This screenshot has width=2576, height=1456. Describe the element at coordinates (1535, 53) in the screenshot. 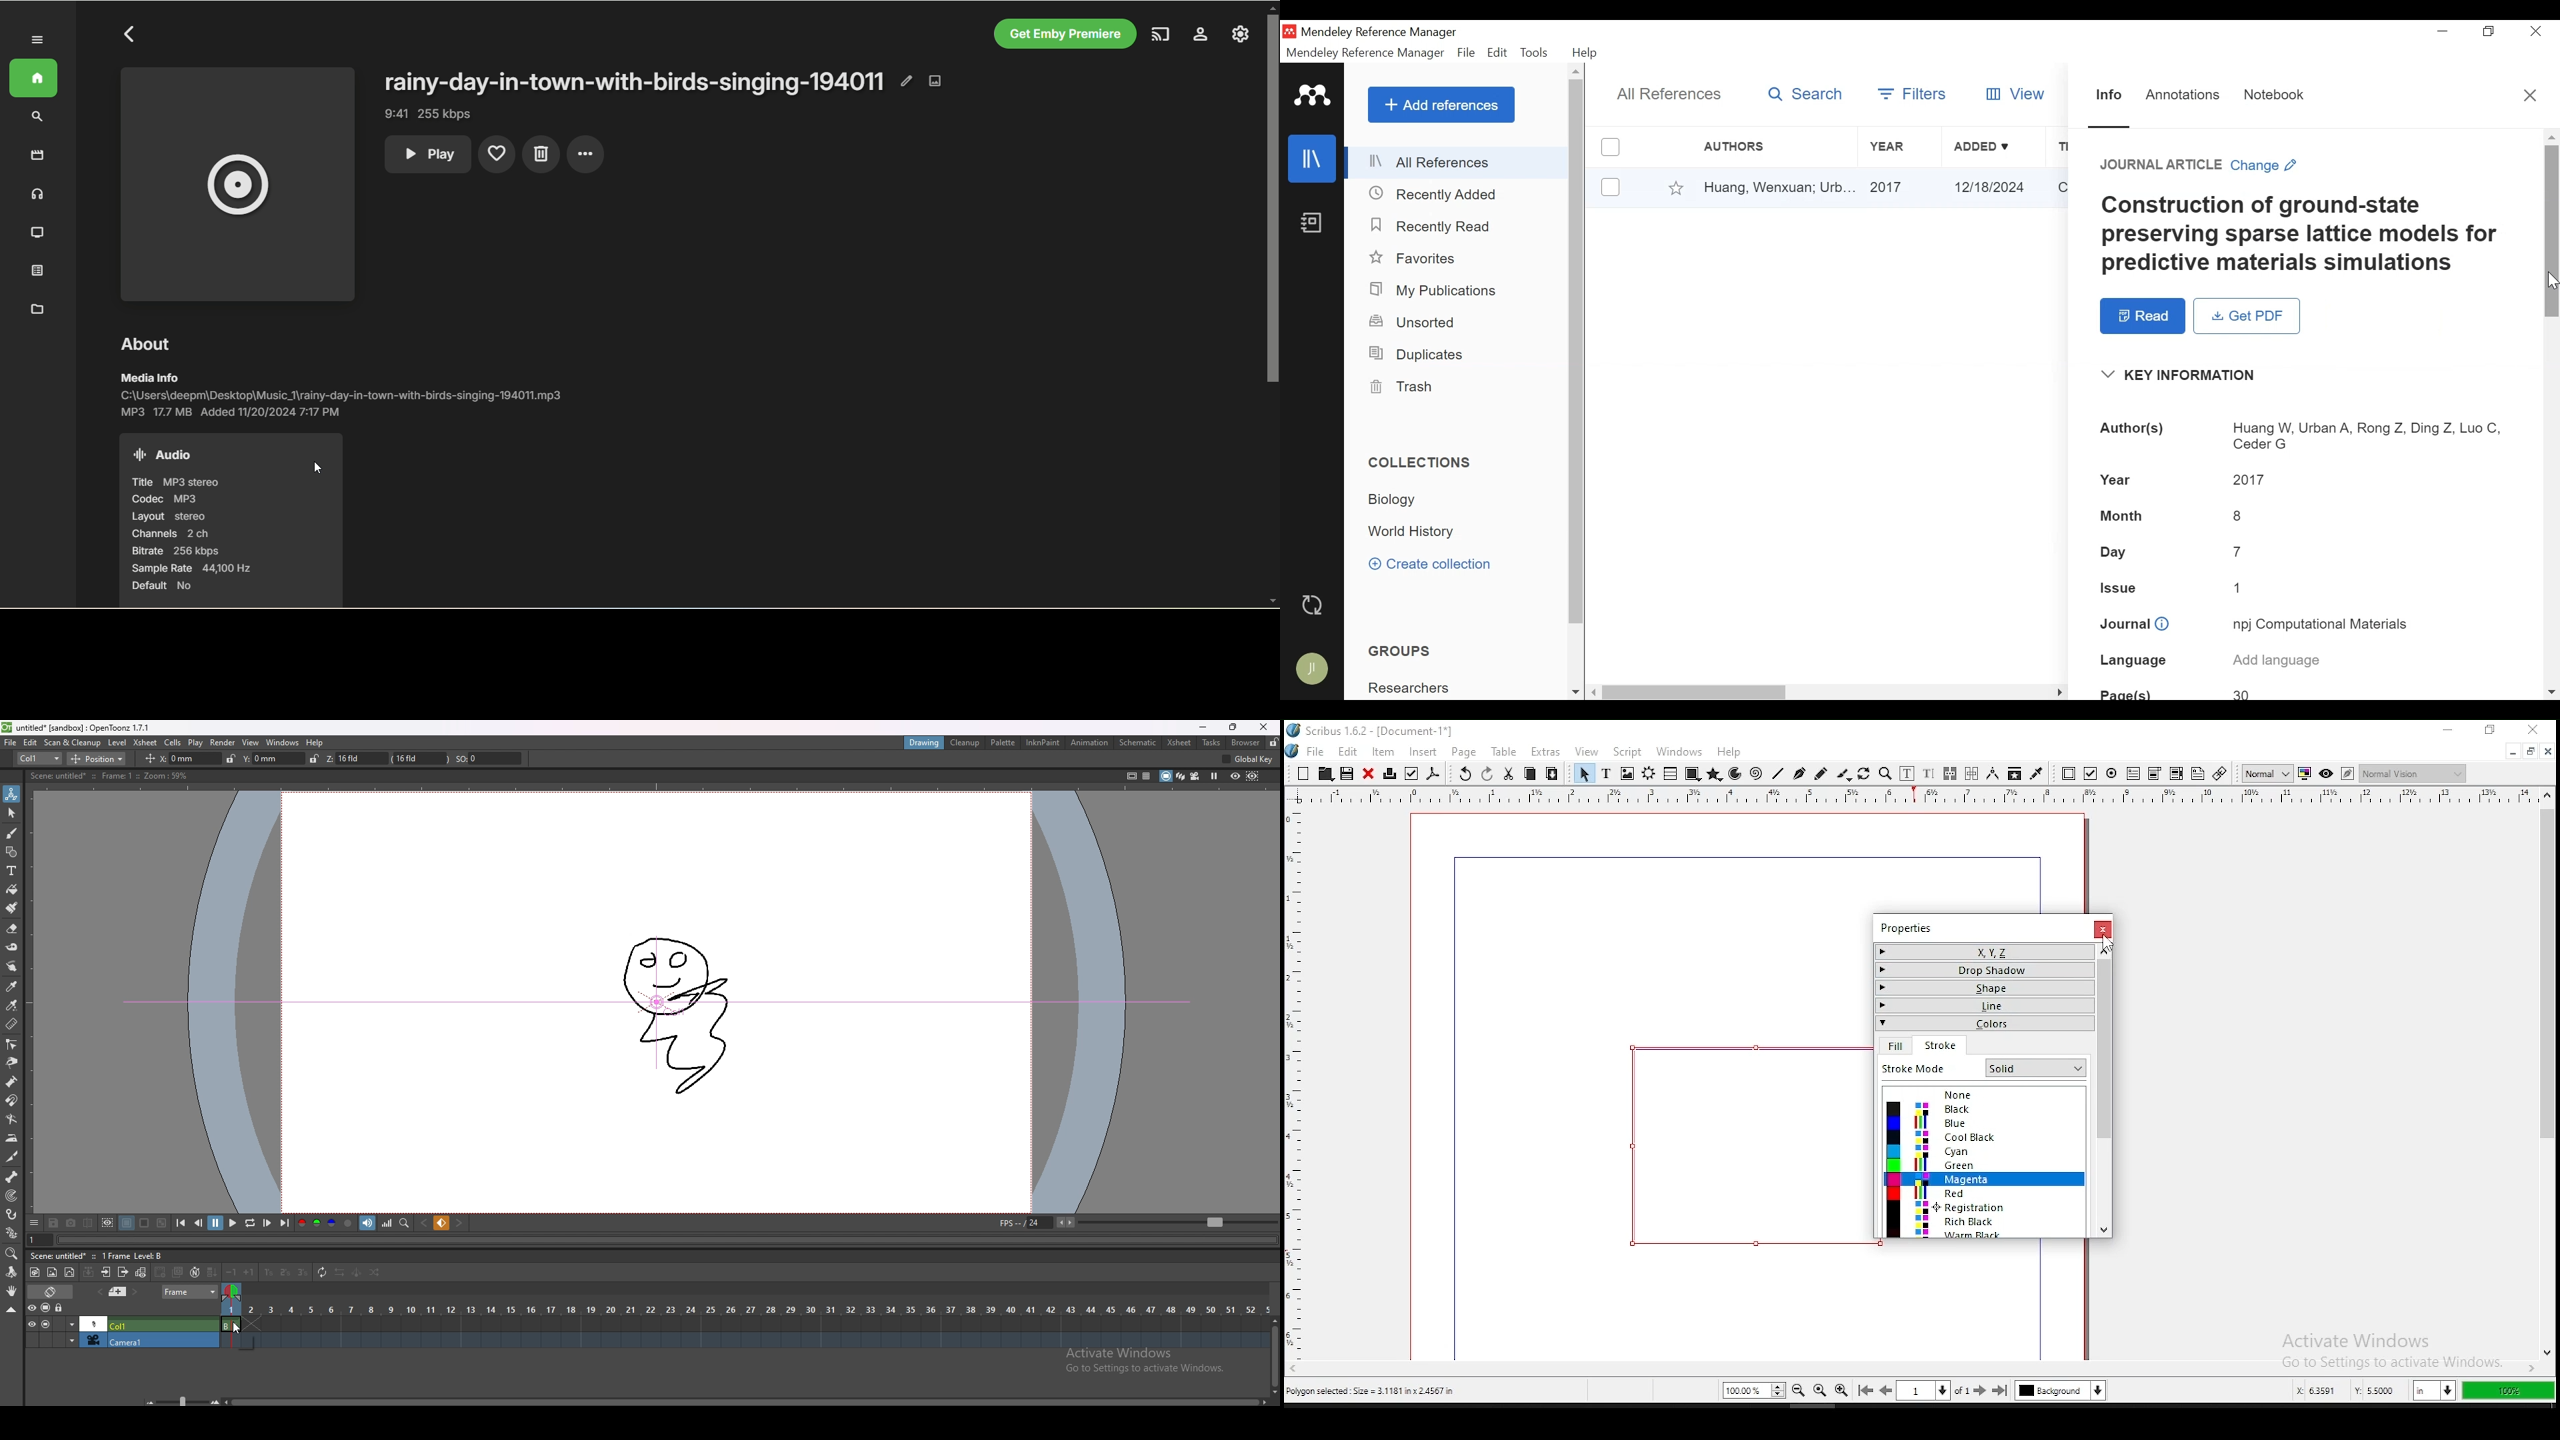

I see `Tools` at that location.